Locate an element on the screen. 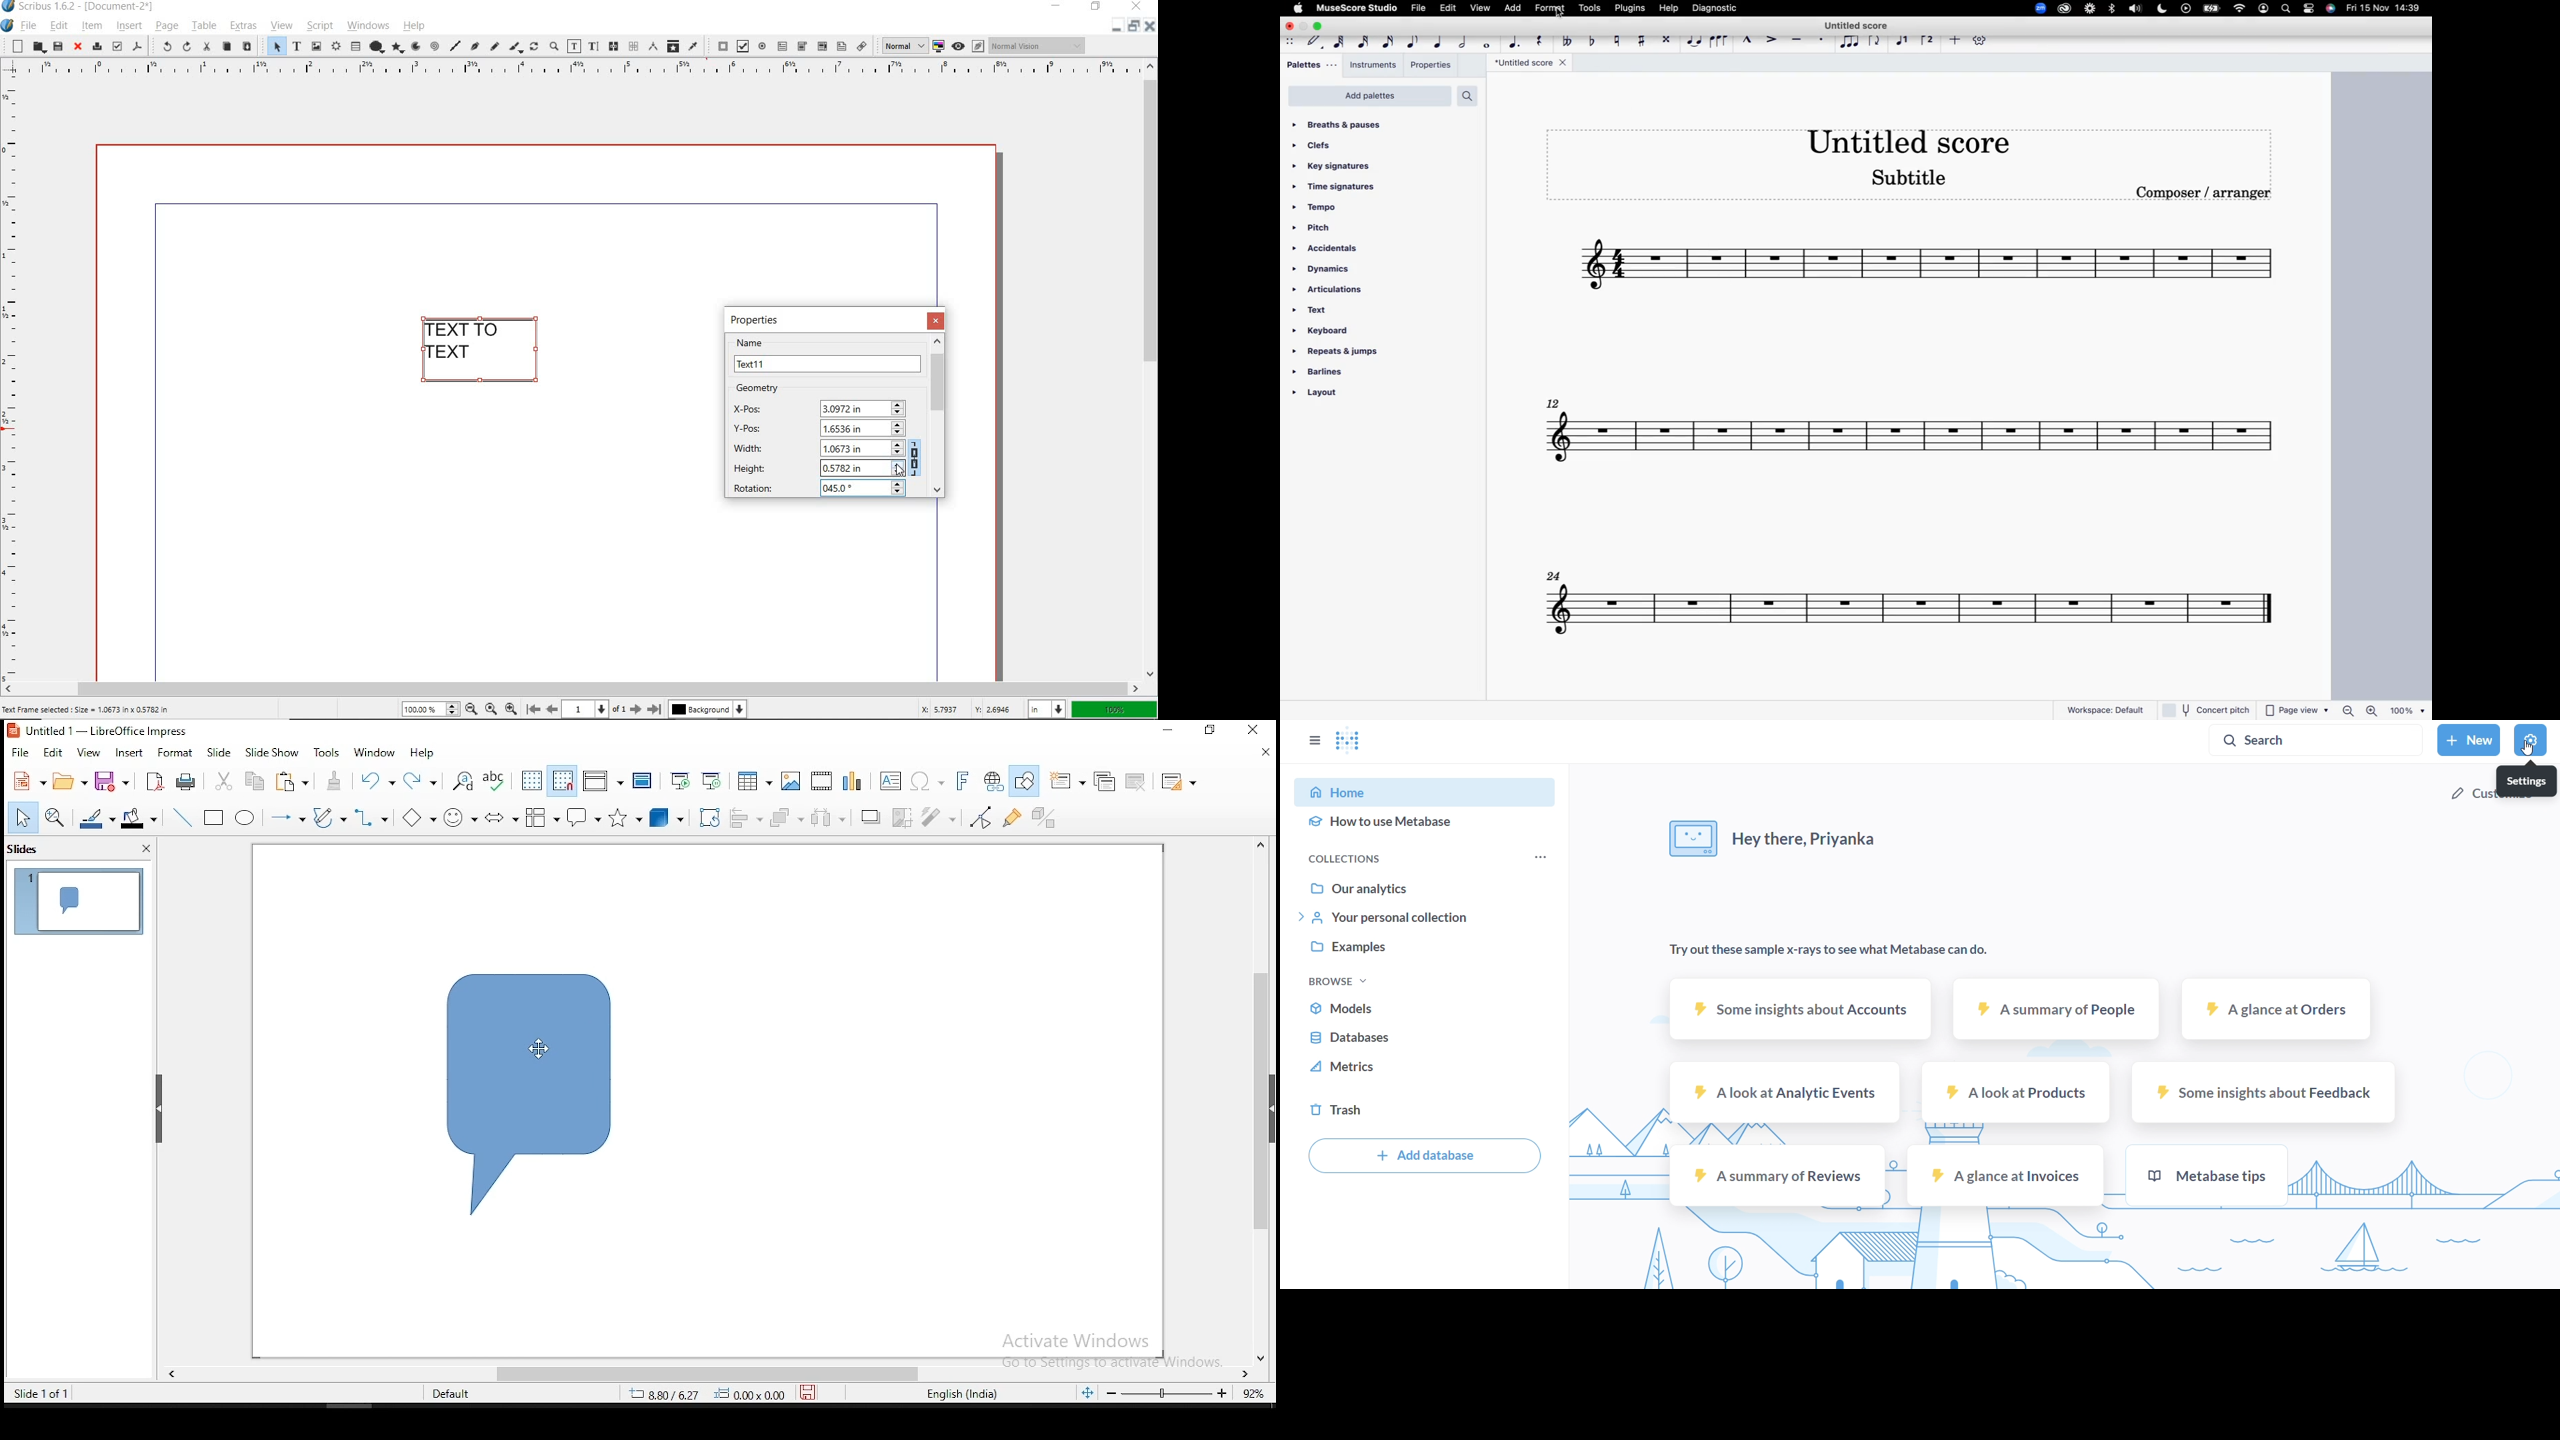 The height and width of the screenshot is (1456, 2576). align objects is located at coordinates (744, 818).